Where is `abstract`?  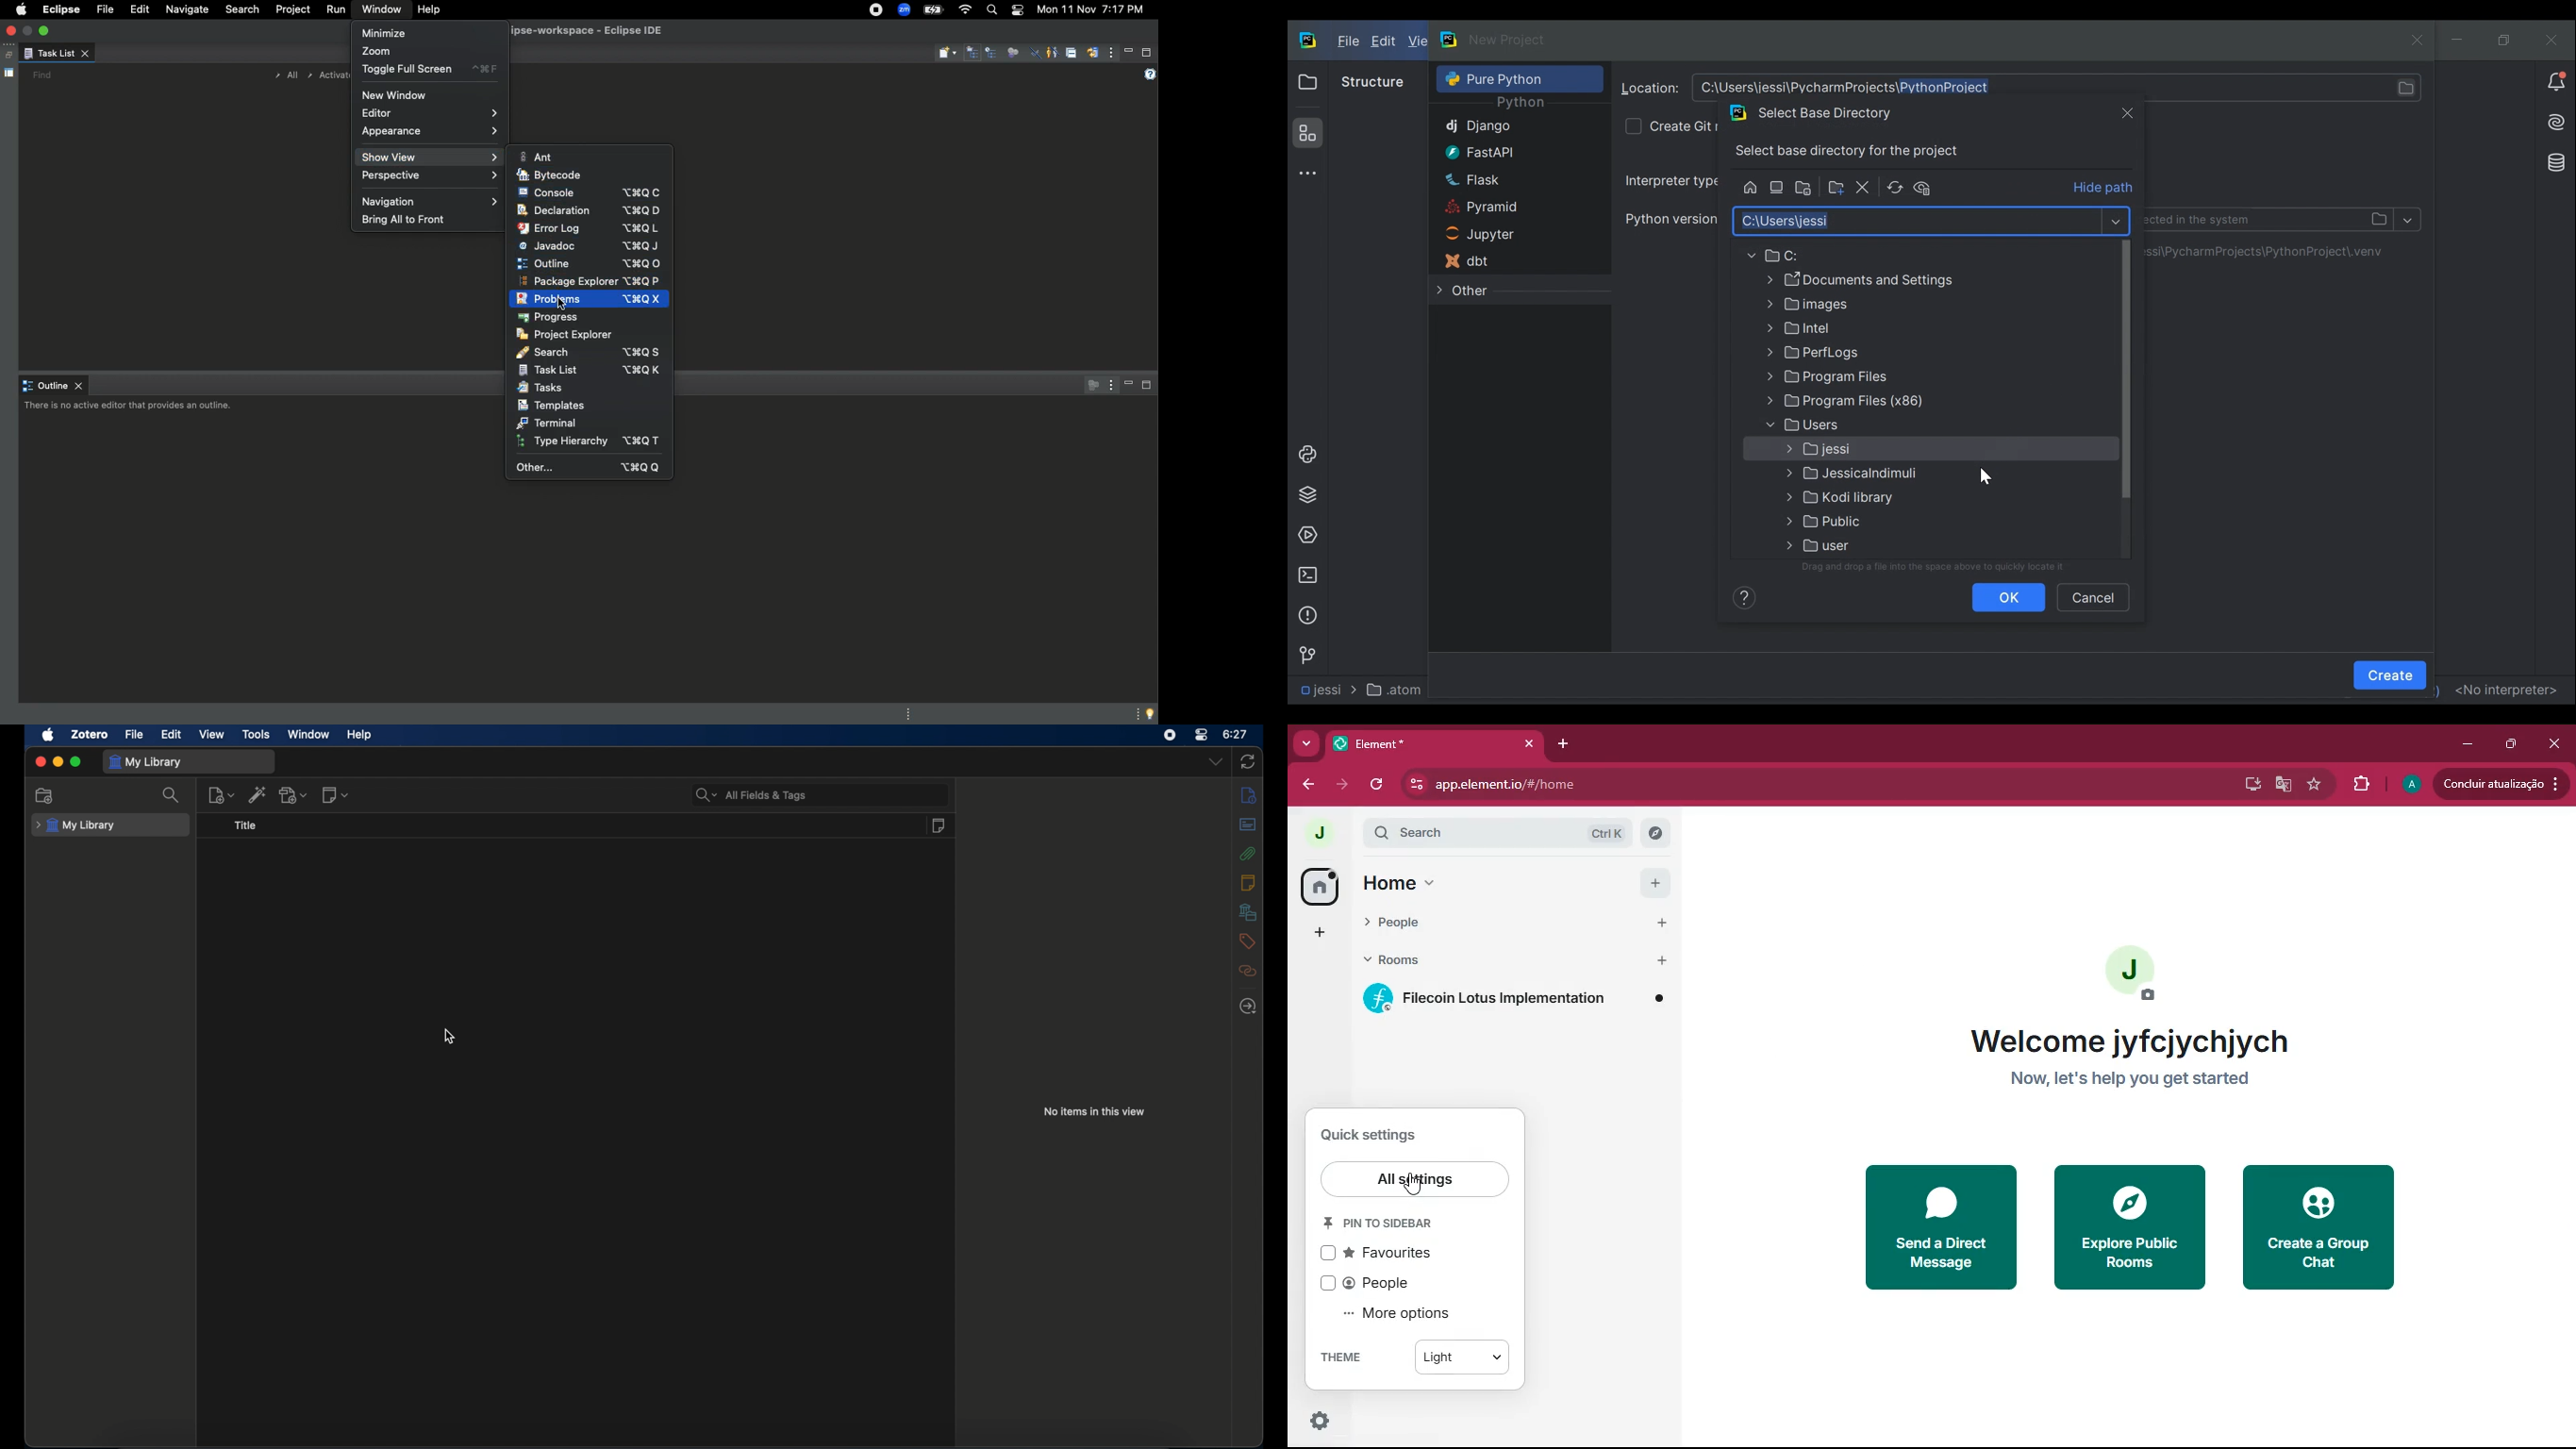 abstract is located at coordinates (1249, 824).